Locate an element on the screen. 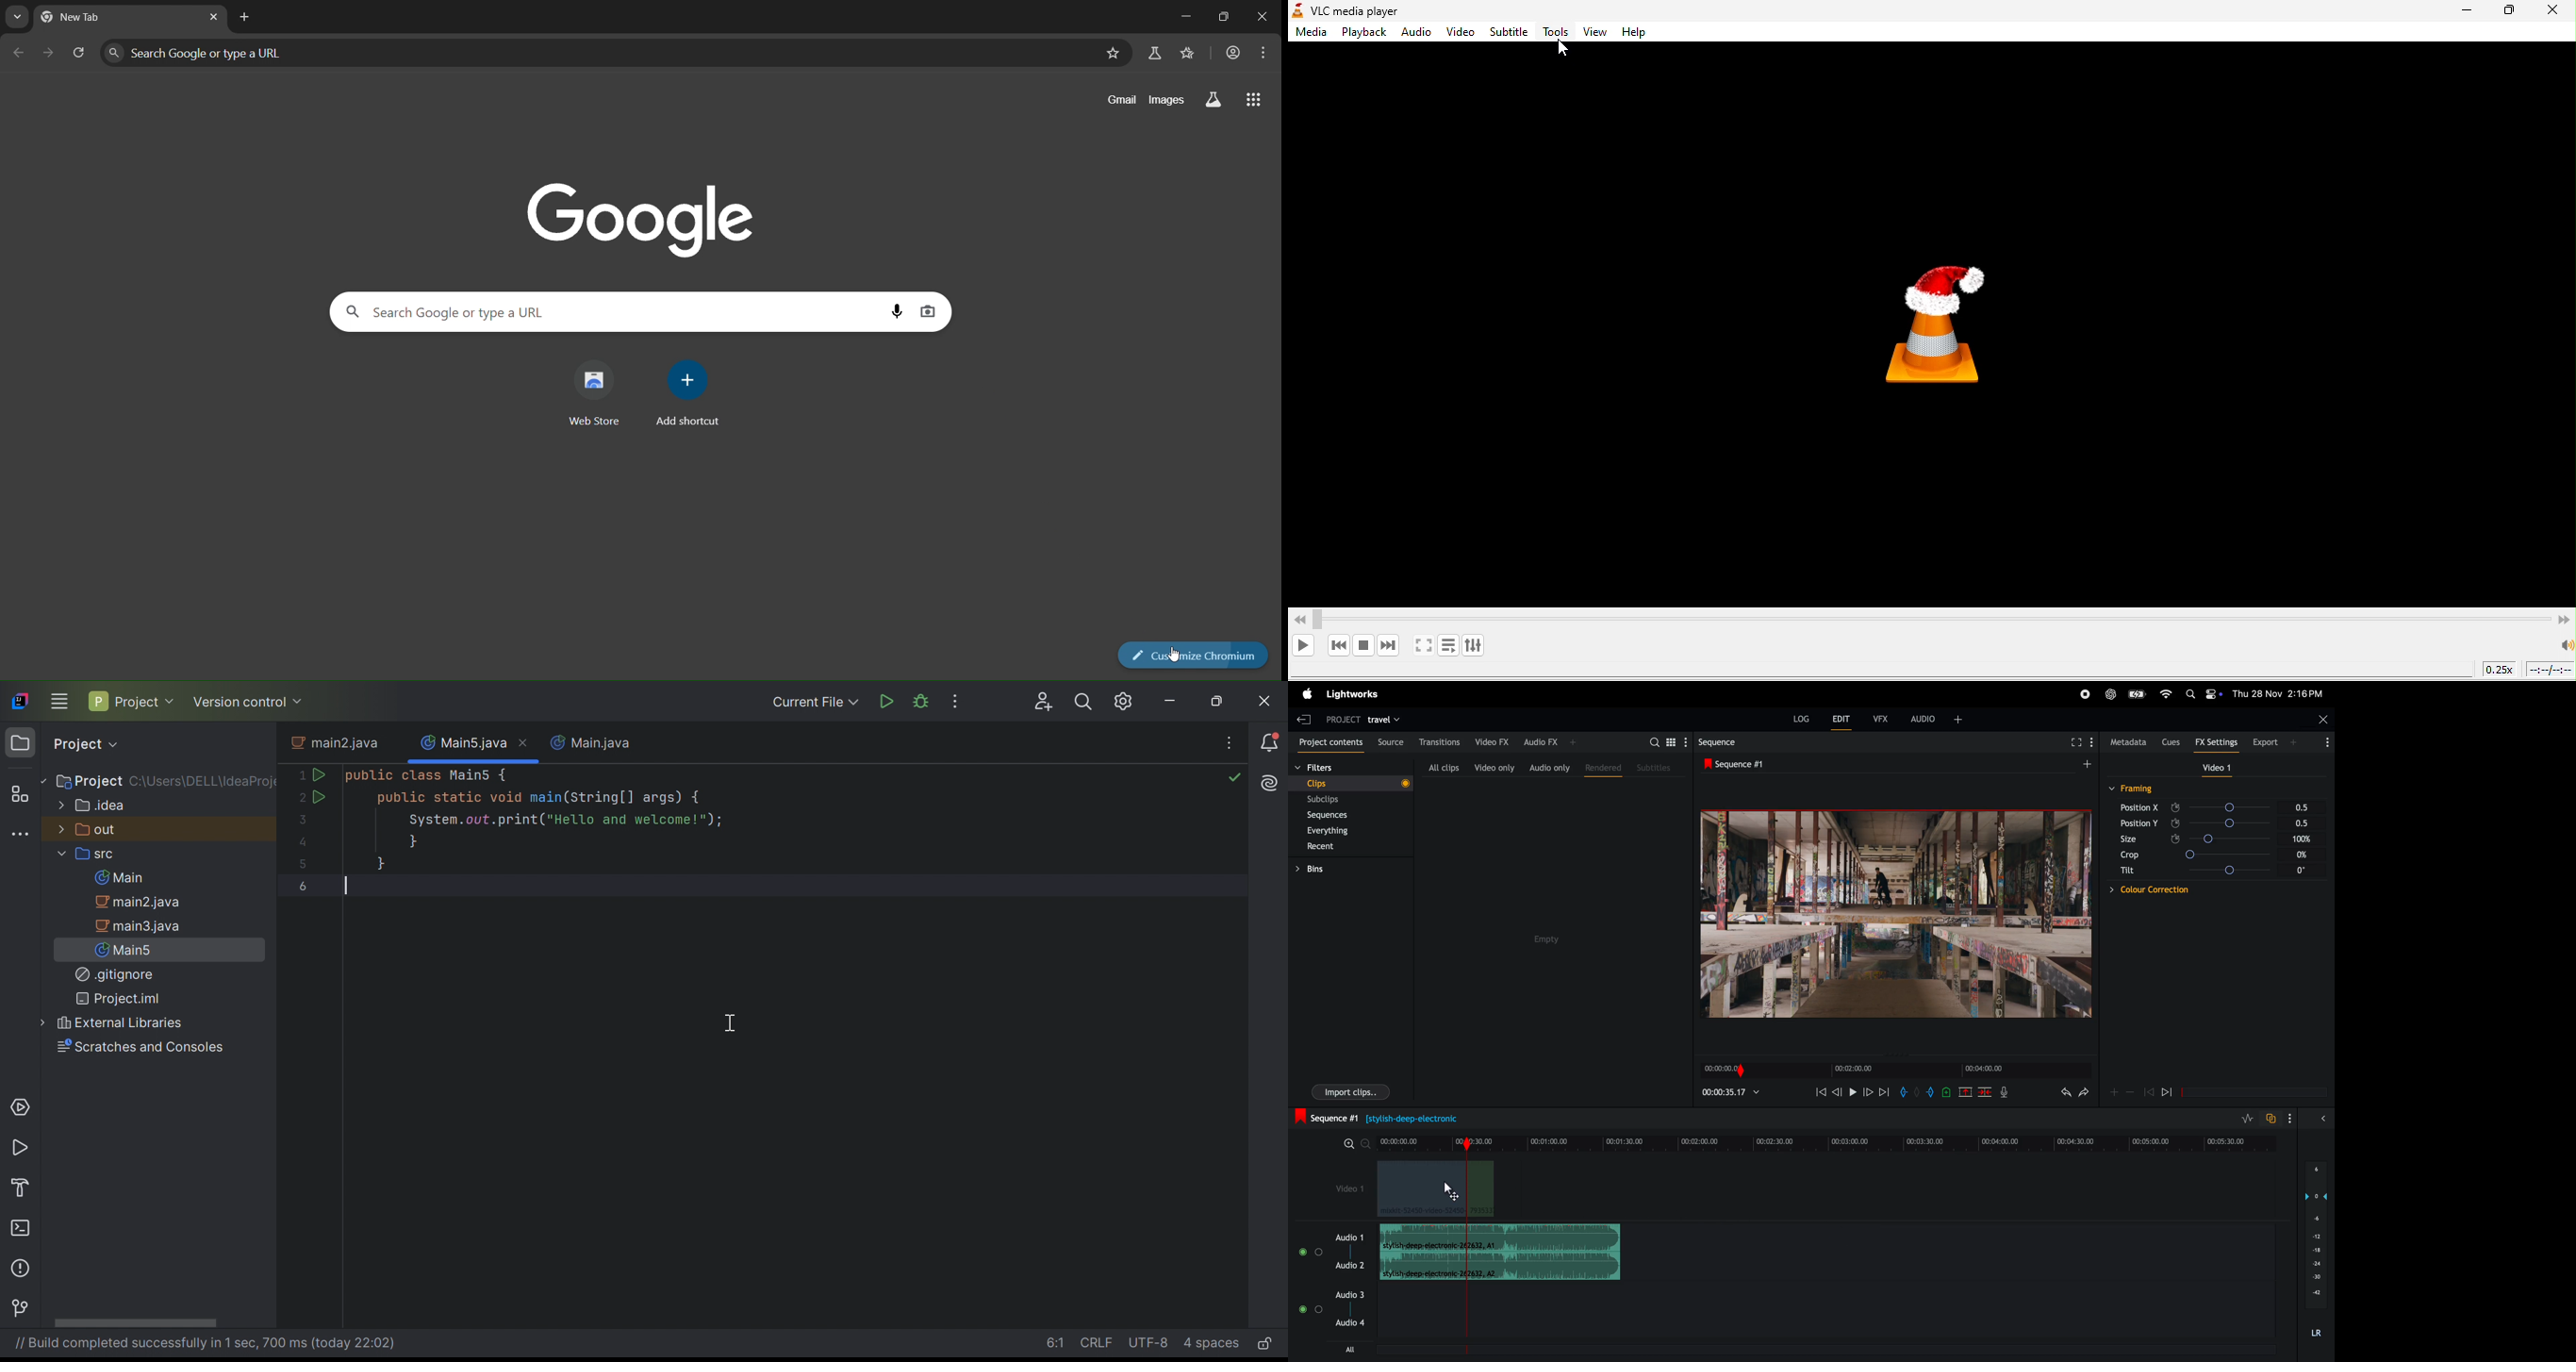  sequence is located at coordinates (1740, 763).